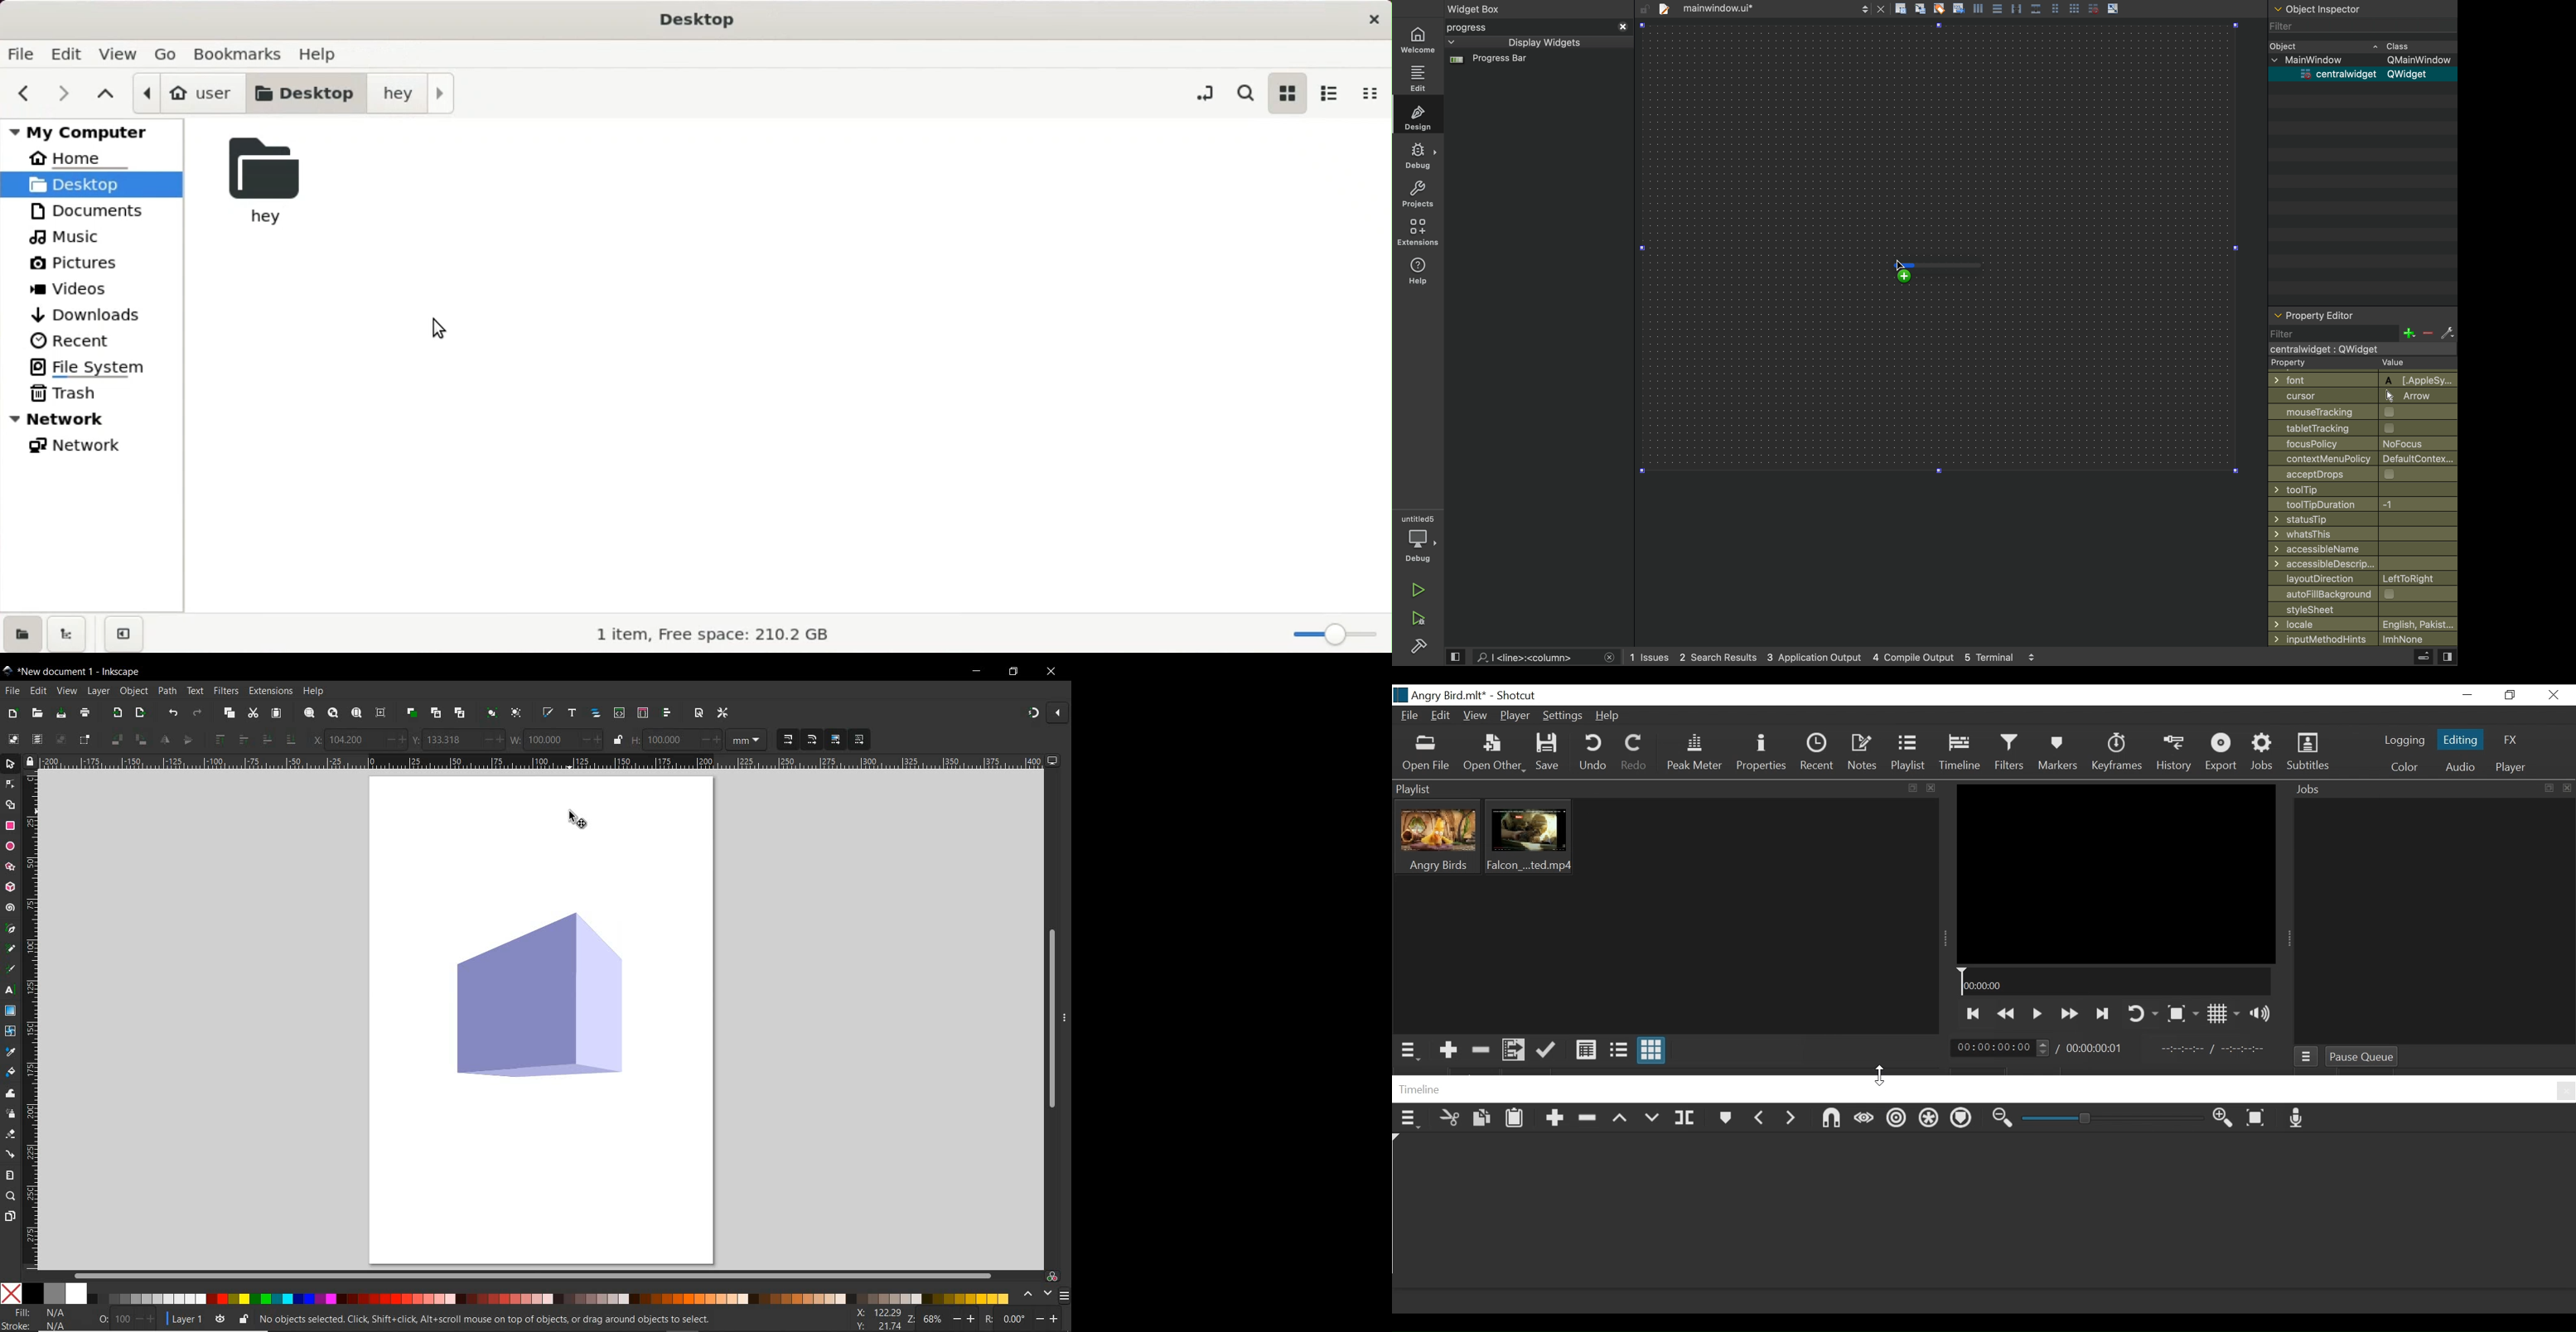 The image size is (2576, 1344). Describe the element at coordinates (2297, 1122) in the screenshot. I see `Record audio` at that location.